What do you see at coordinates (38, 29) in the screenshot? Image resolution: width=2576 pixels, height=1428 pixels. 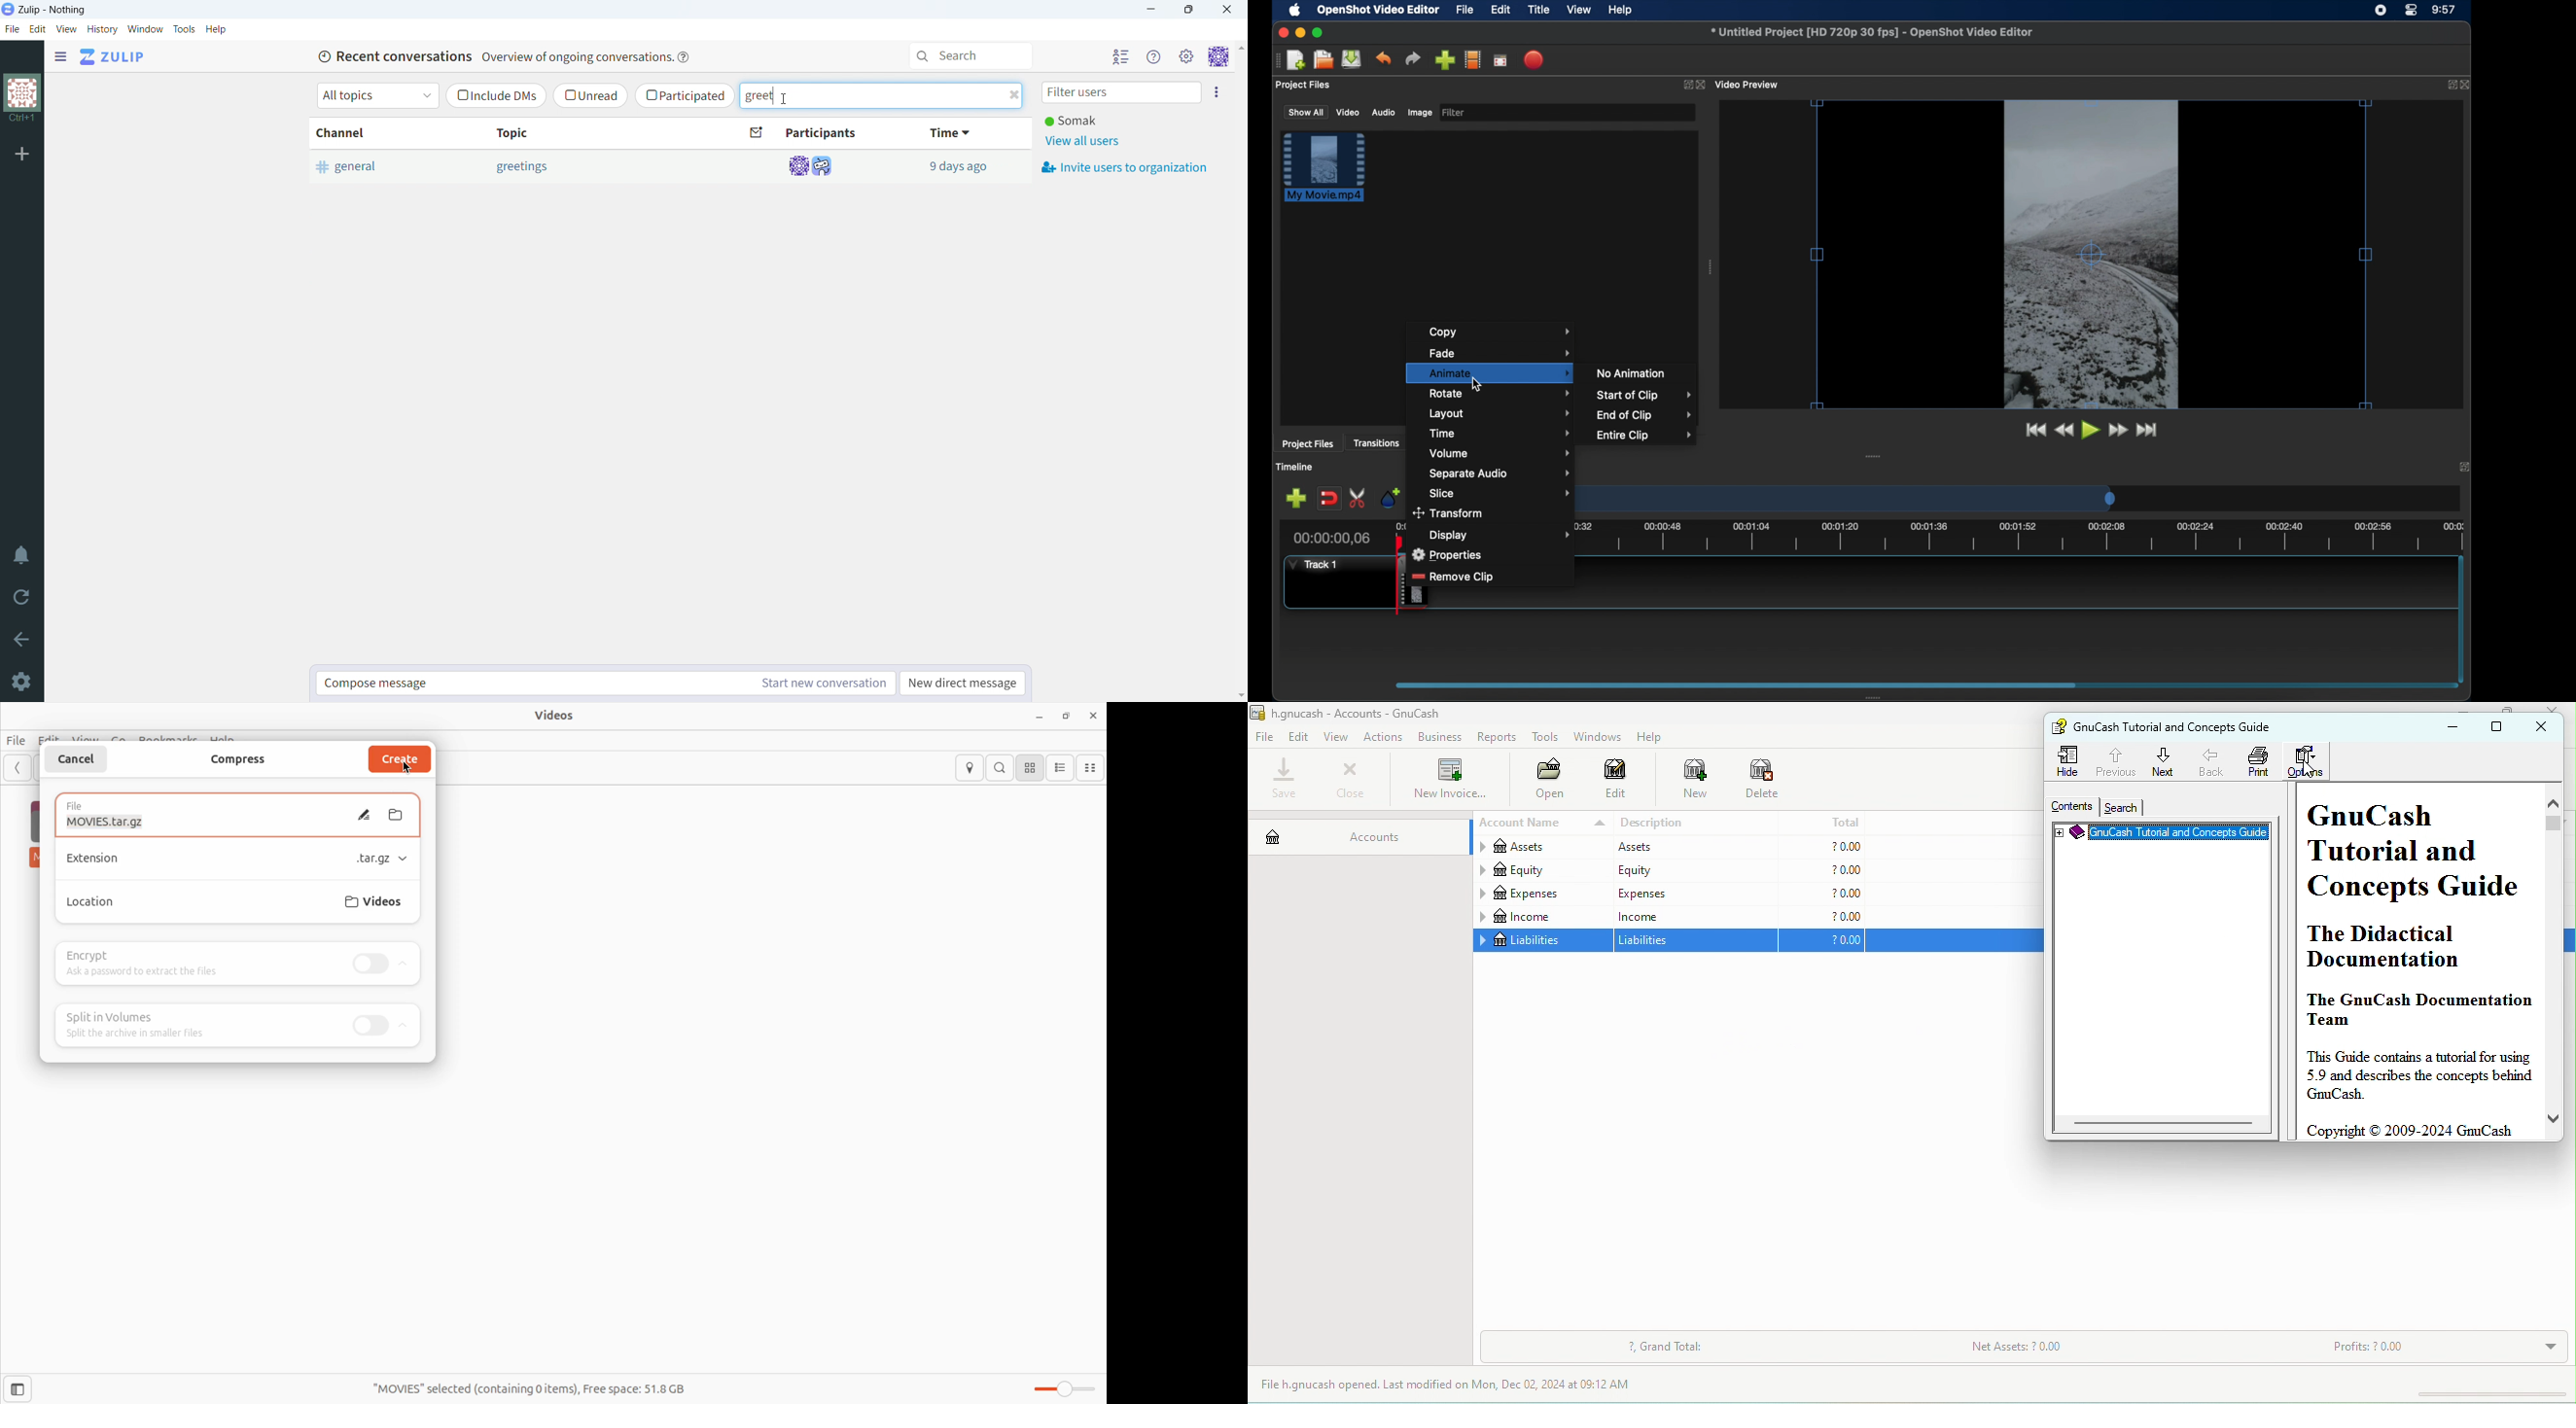 I see `edit` at bounding box center [38, 29].